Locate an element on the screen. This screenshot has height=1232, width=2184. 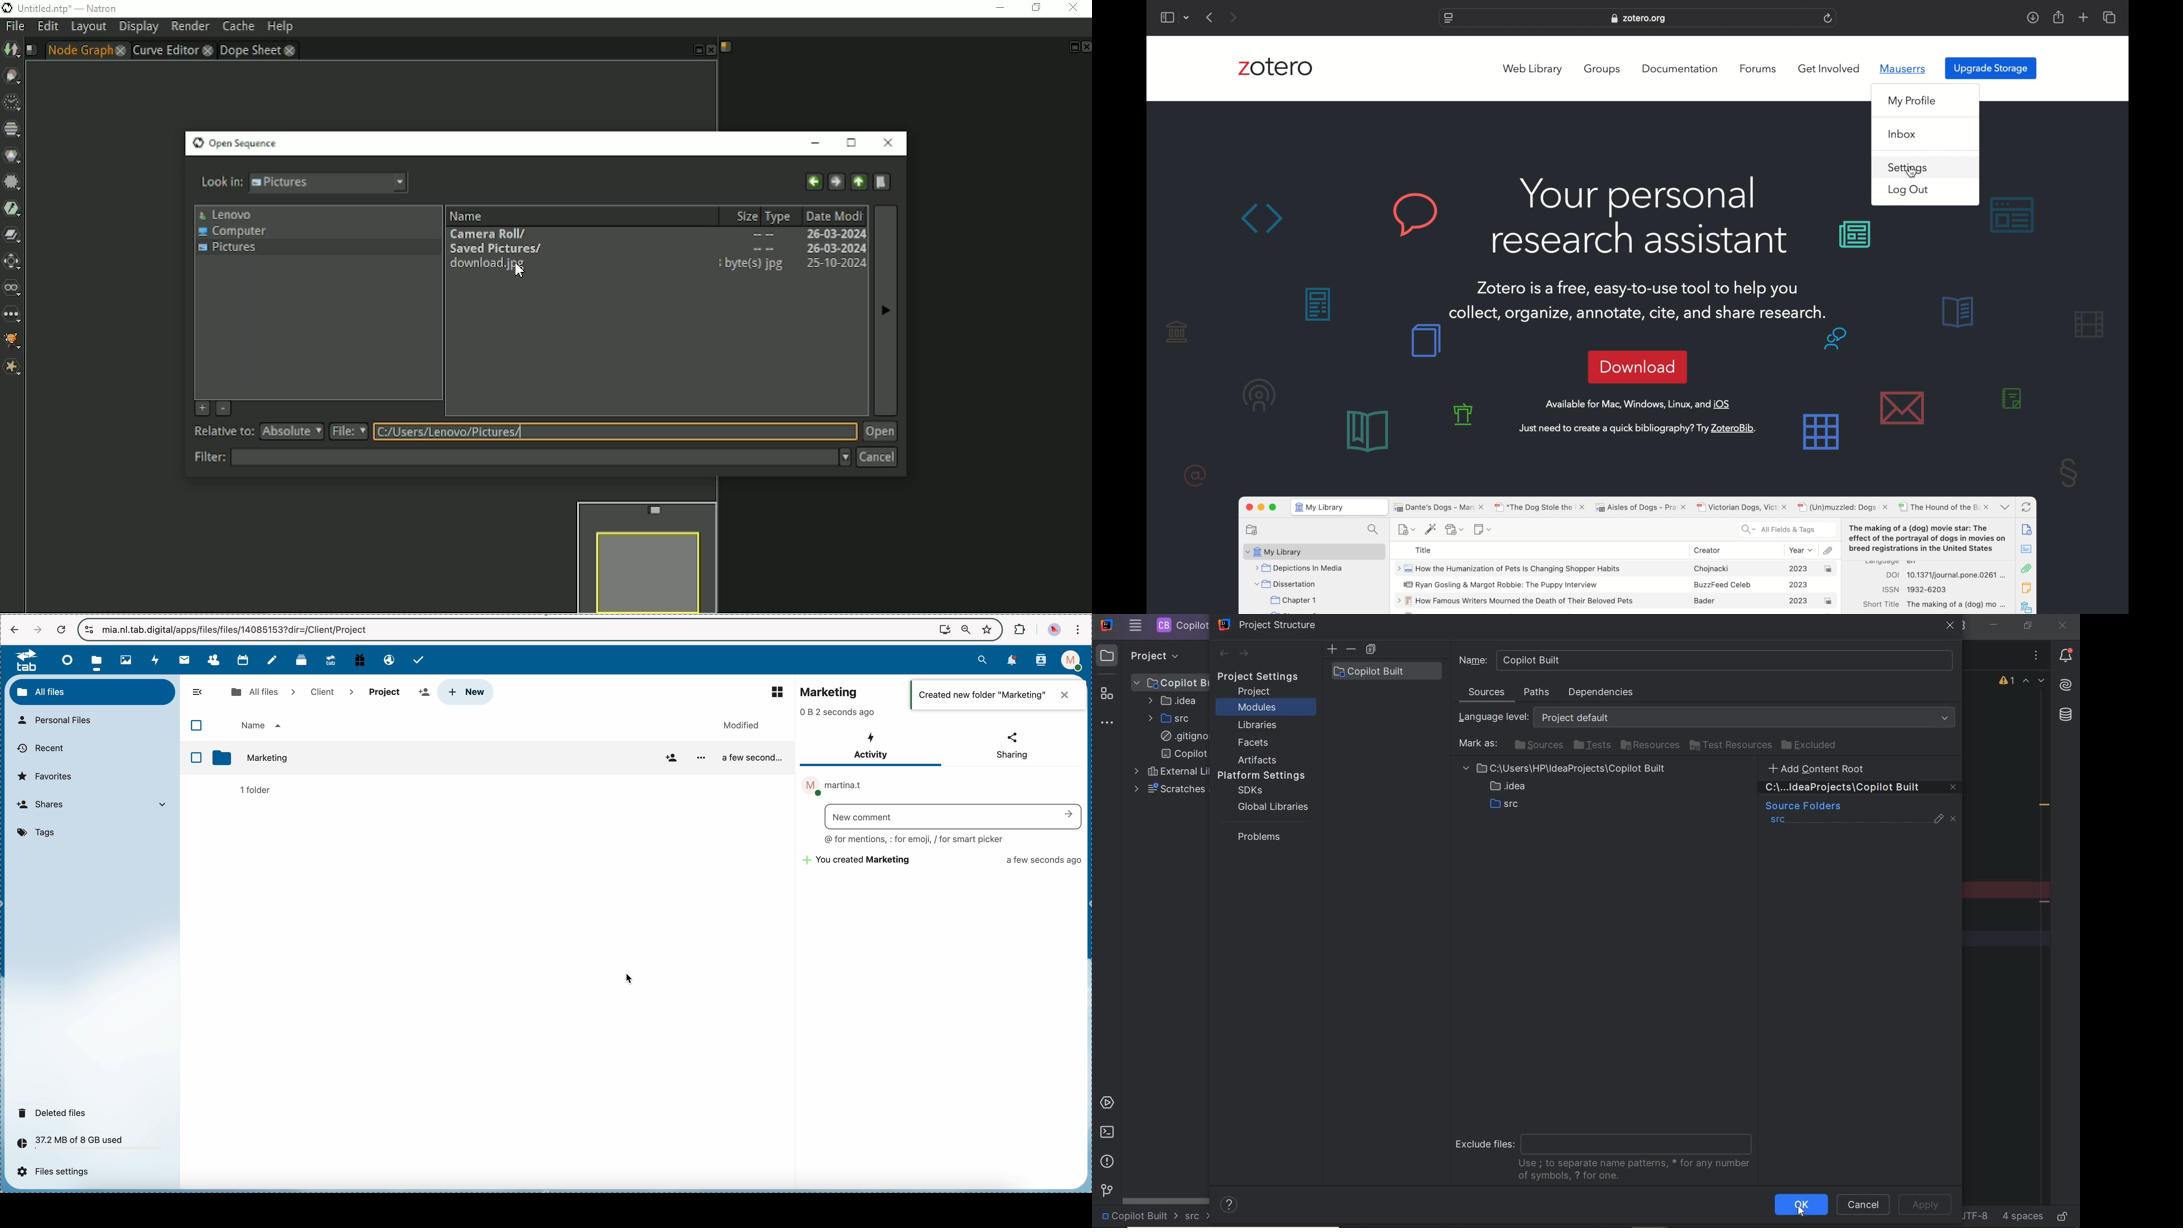
url is located at coordinates (235, 630).